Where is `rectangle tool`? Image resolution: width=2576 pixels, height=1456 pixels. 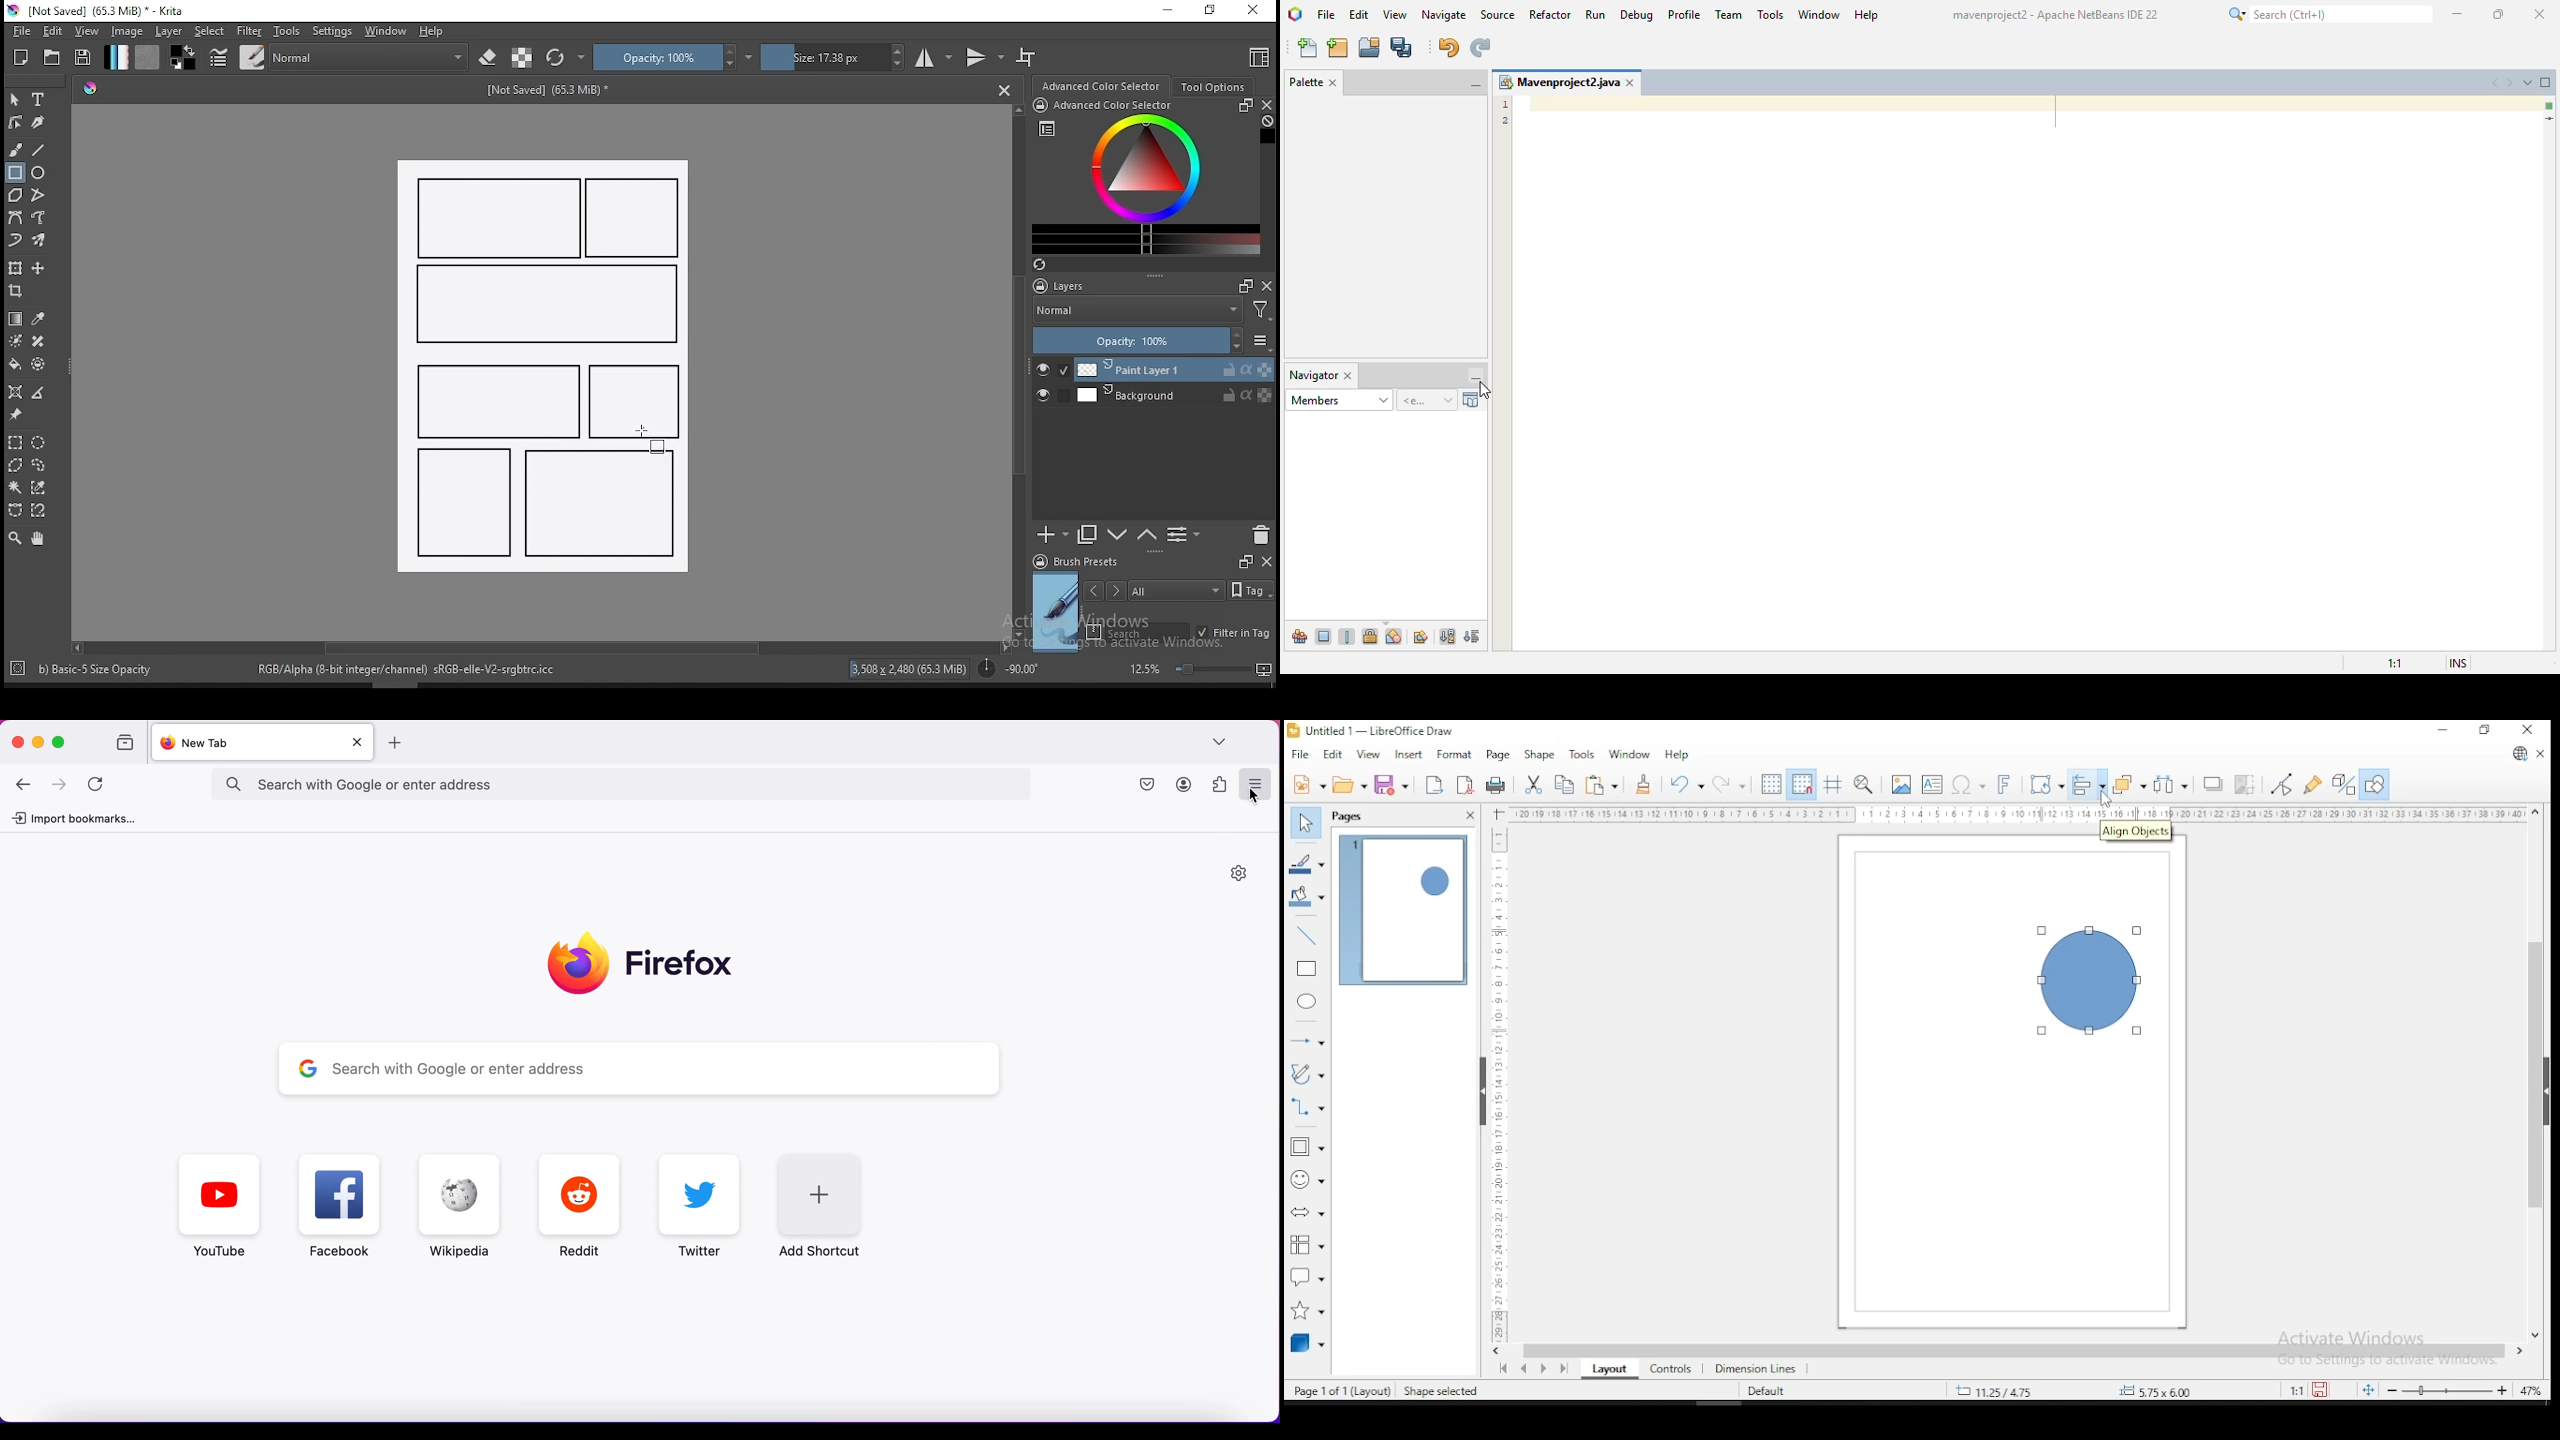 rectangle tool is located at coordinates (15, 173).